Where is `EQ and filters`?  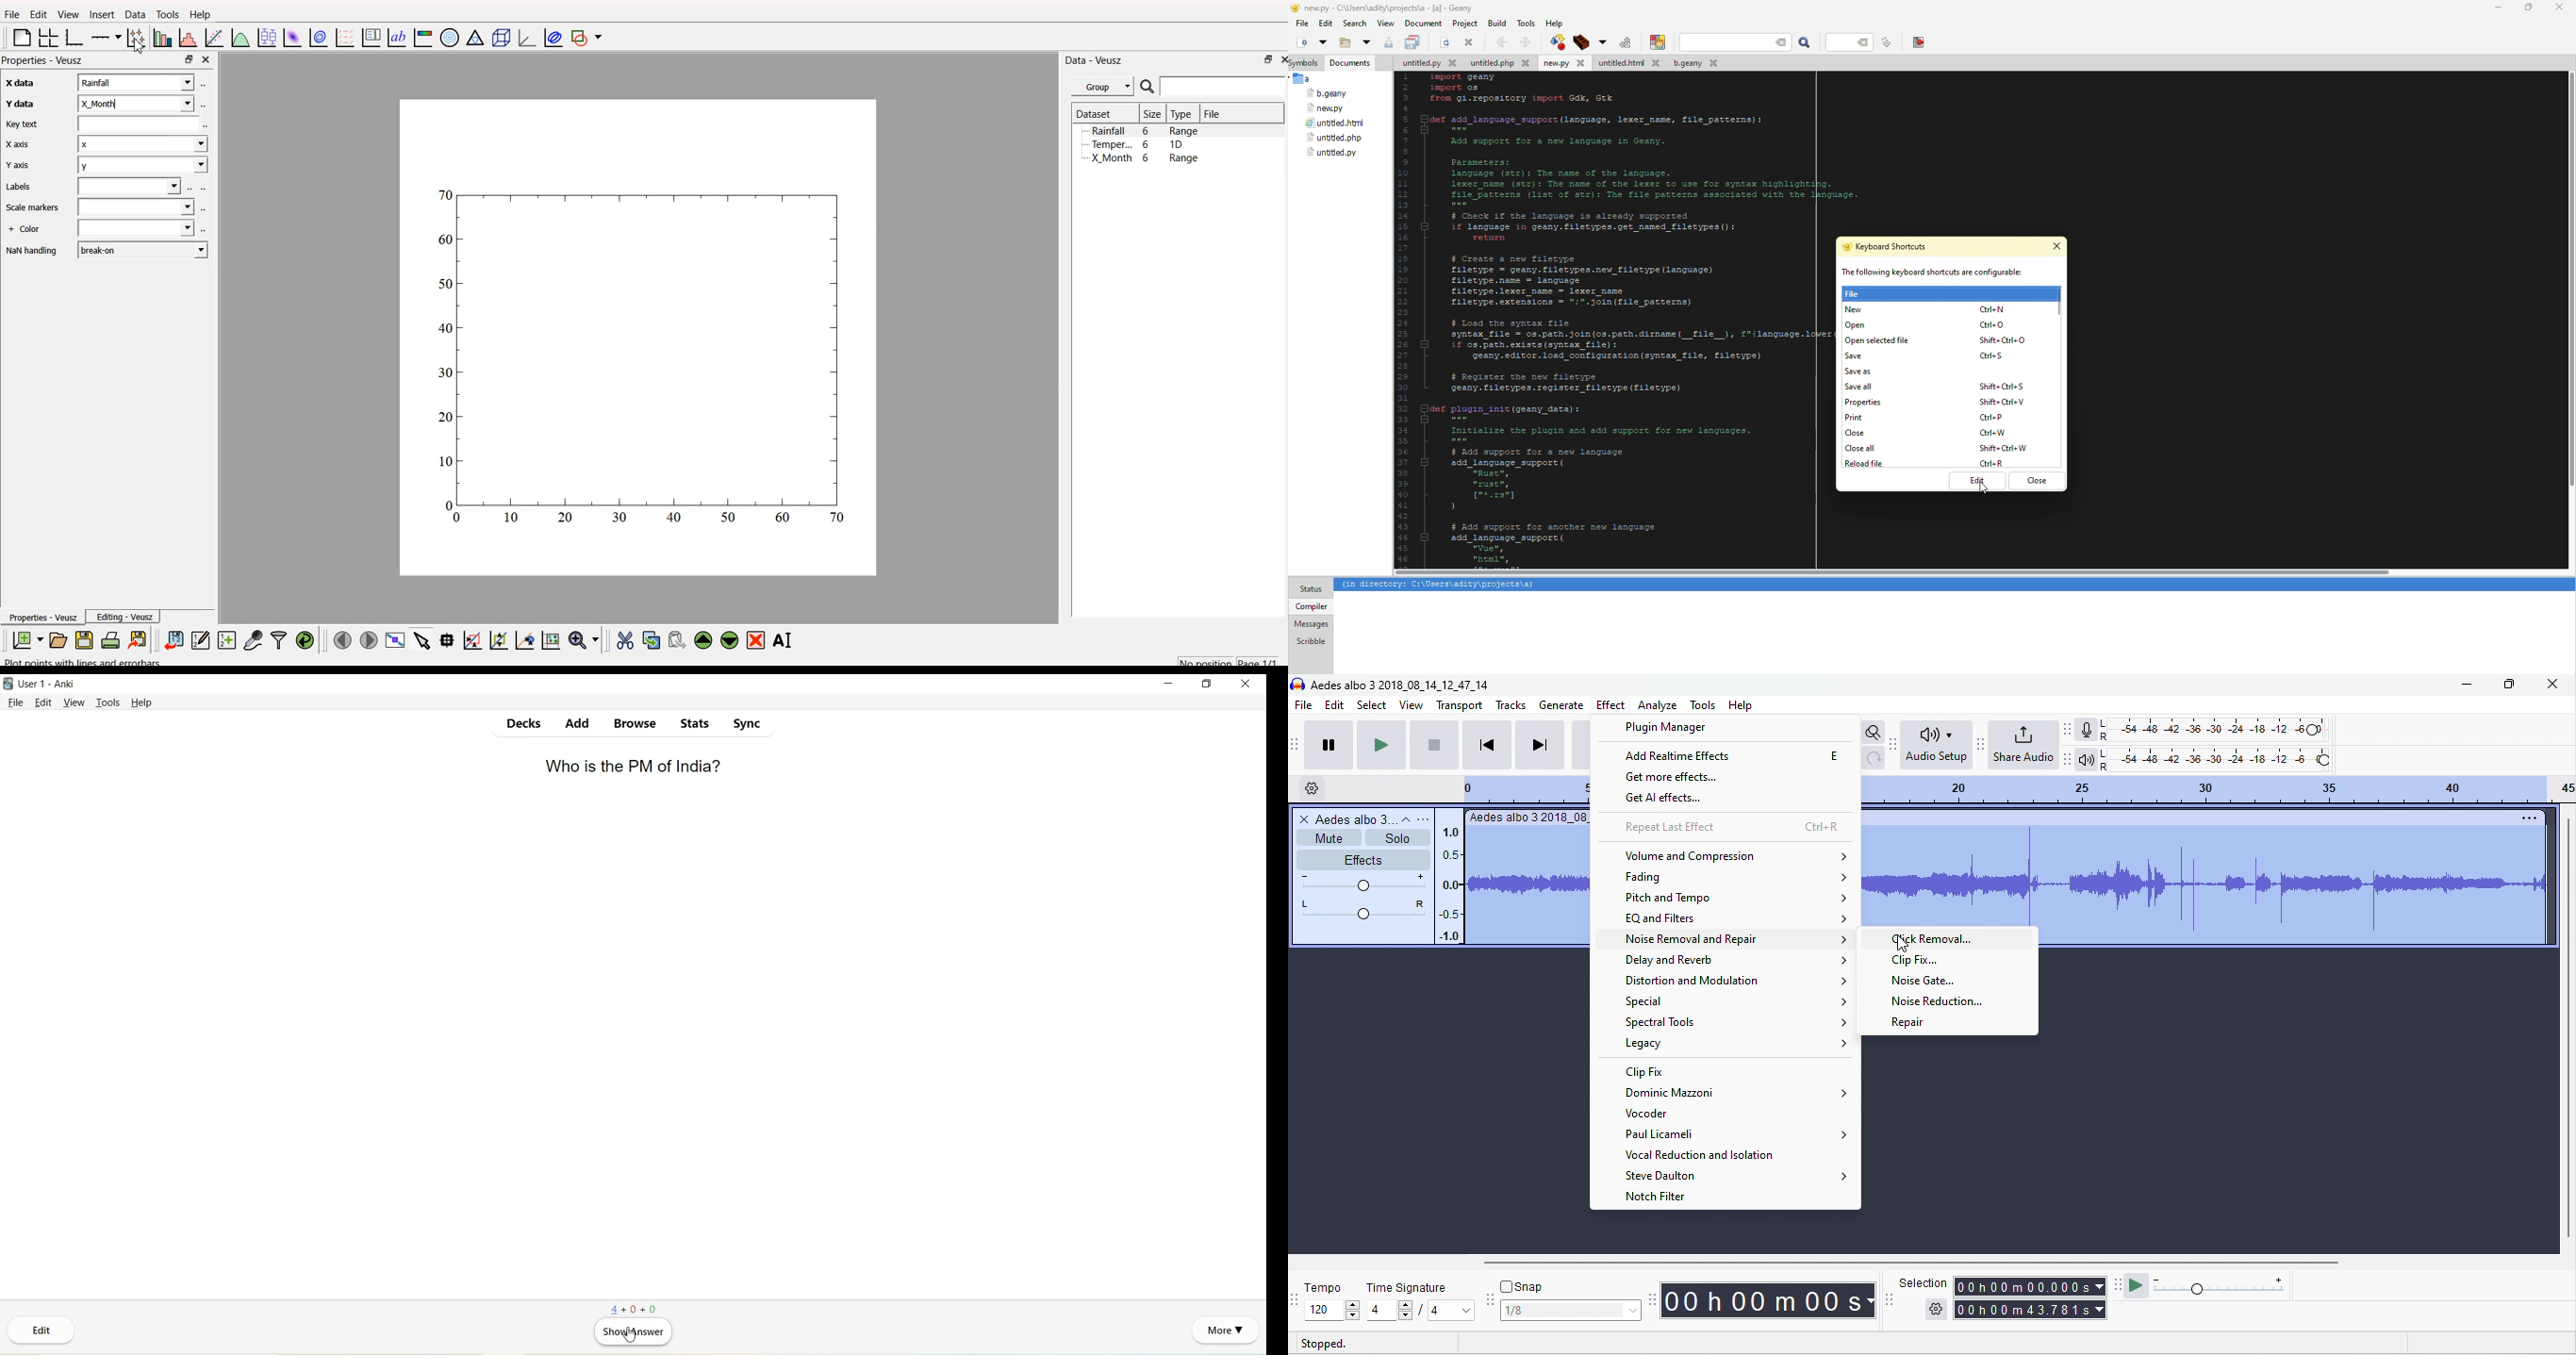
EQ and filters is located at coordinates (1738, 918).